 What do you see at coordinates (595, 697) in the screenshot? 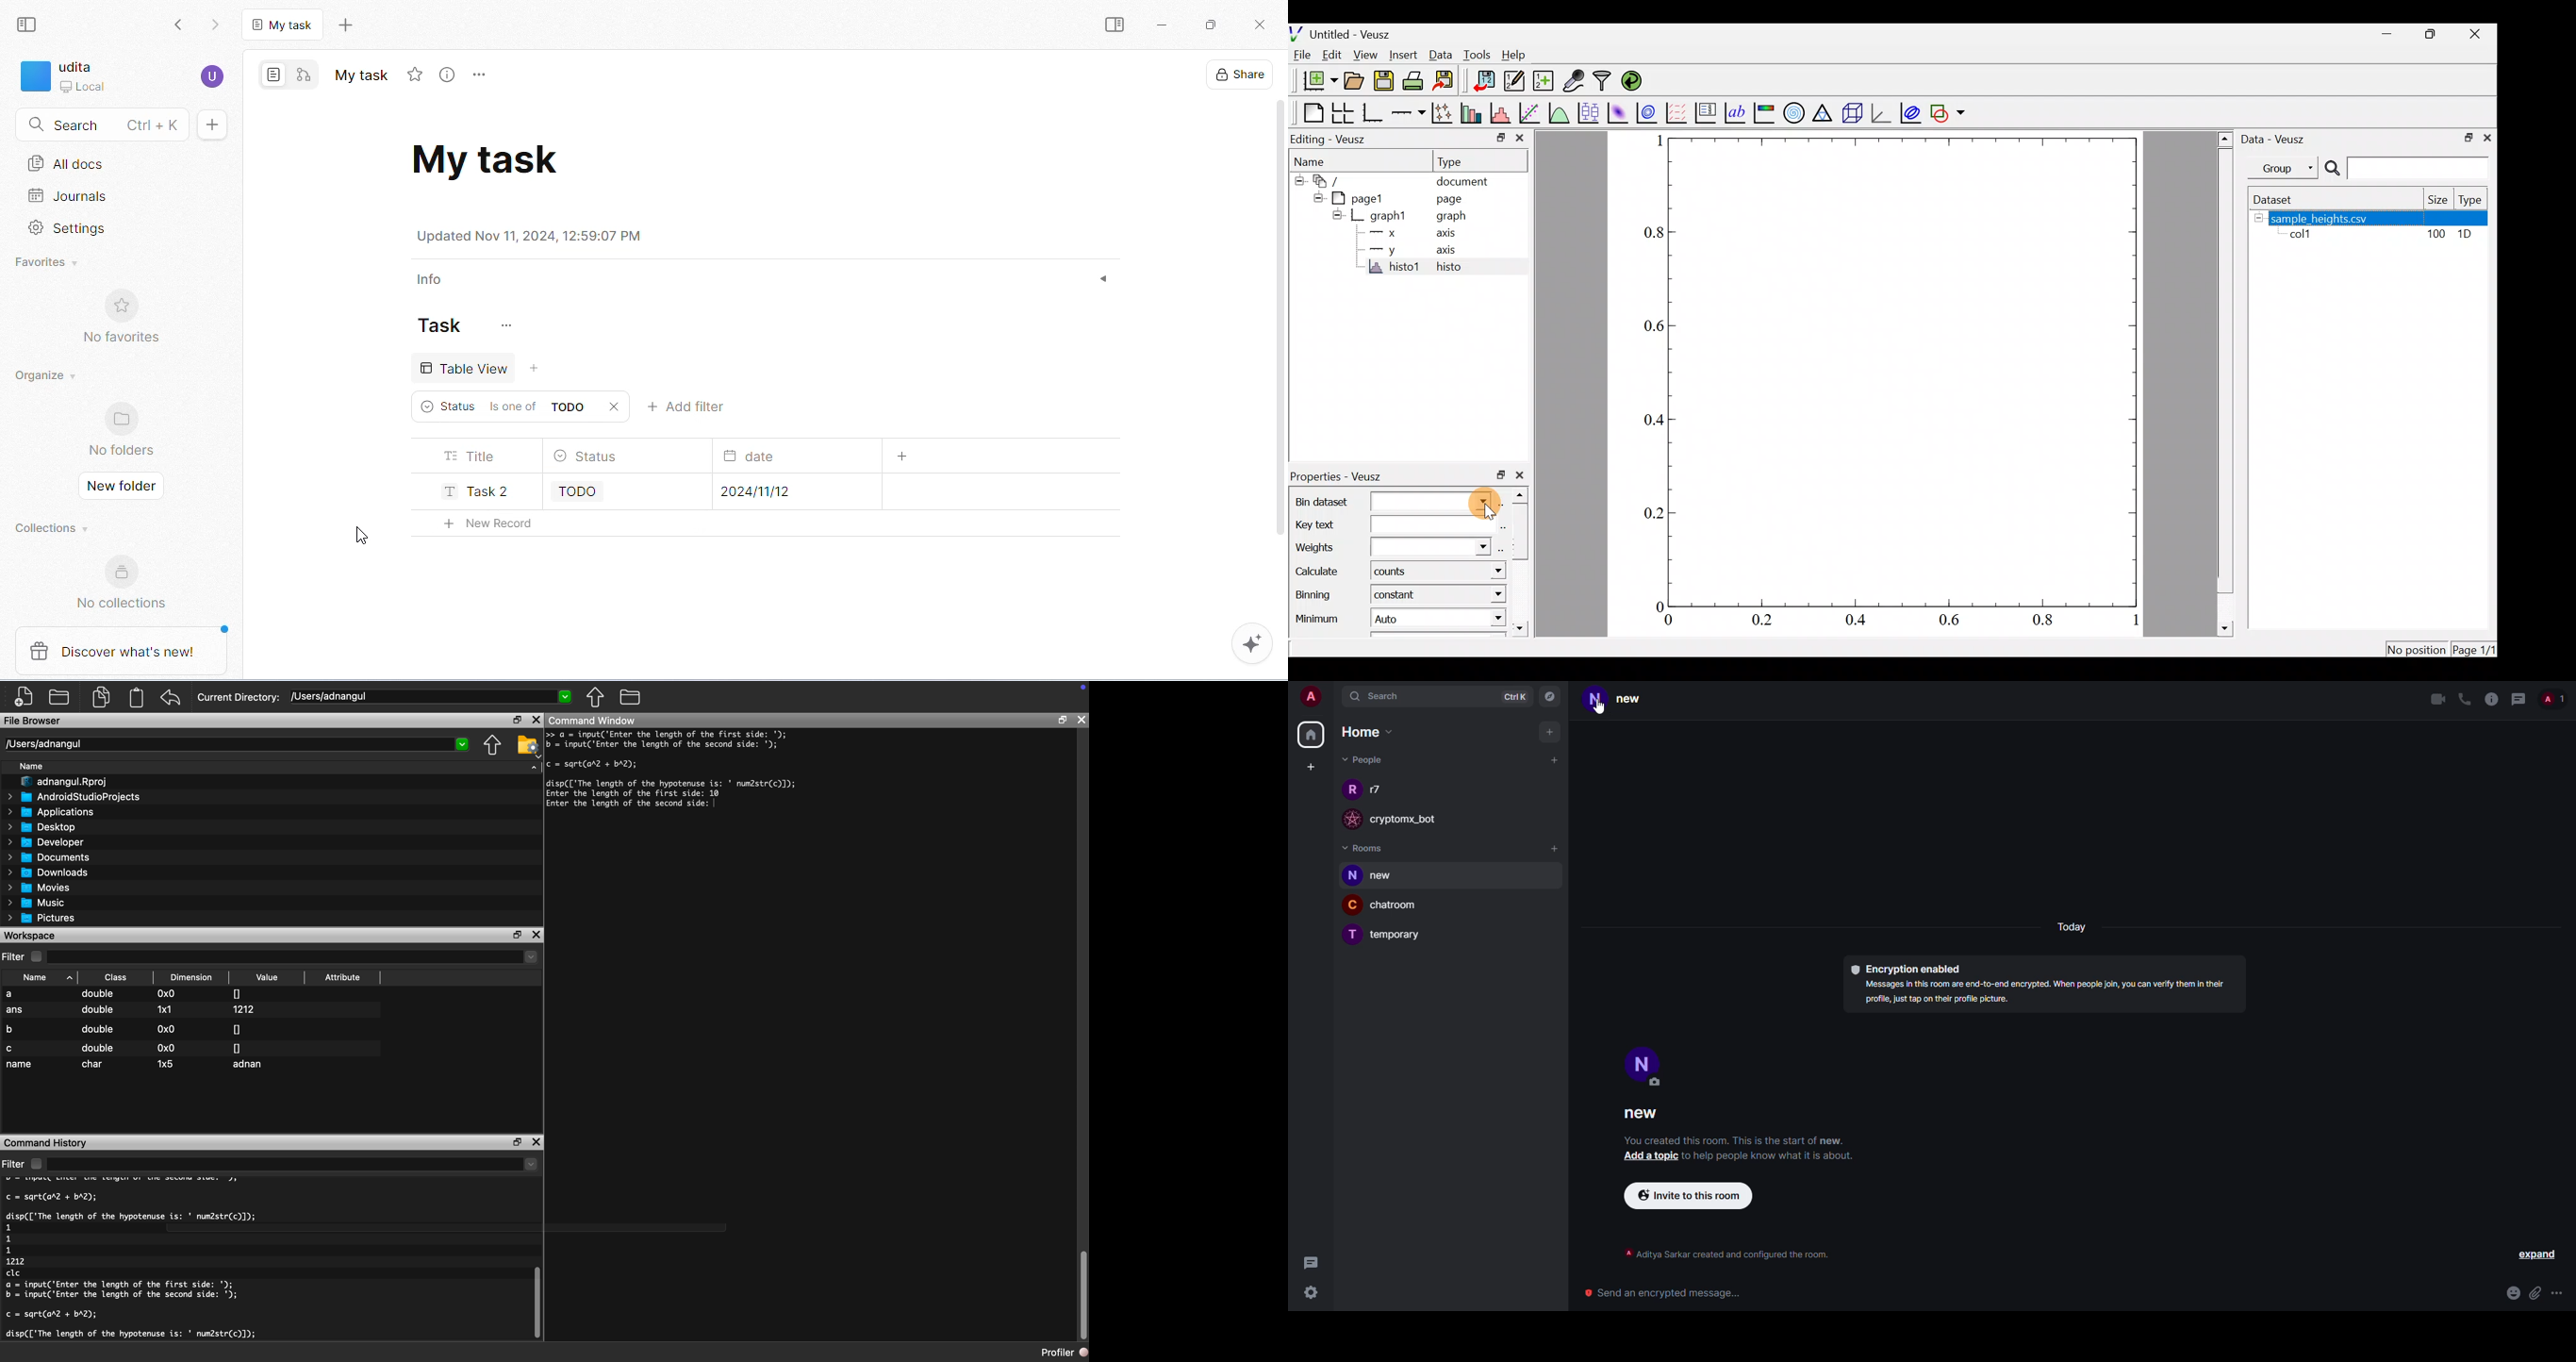
I see `move up` at bounding box center [595, 697].